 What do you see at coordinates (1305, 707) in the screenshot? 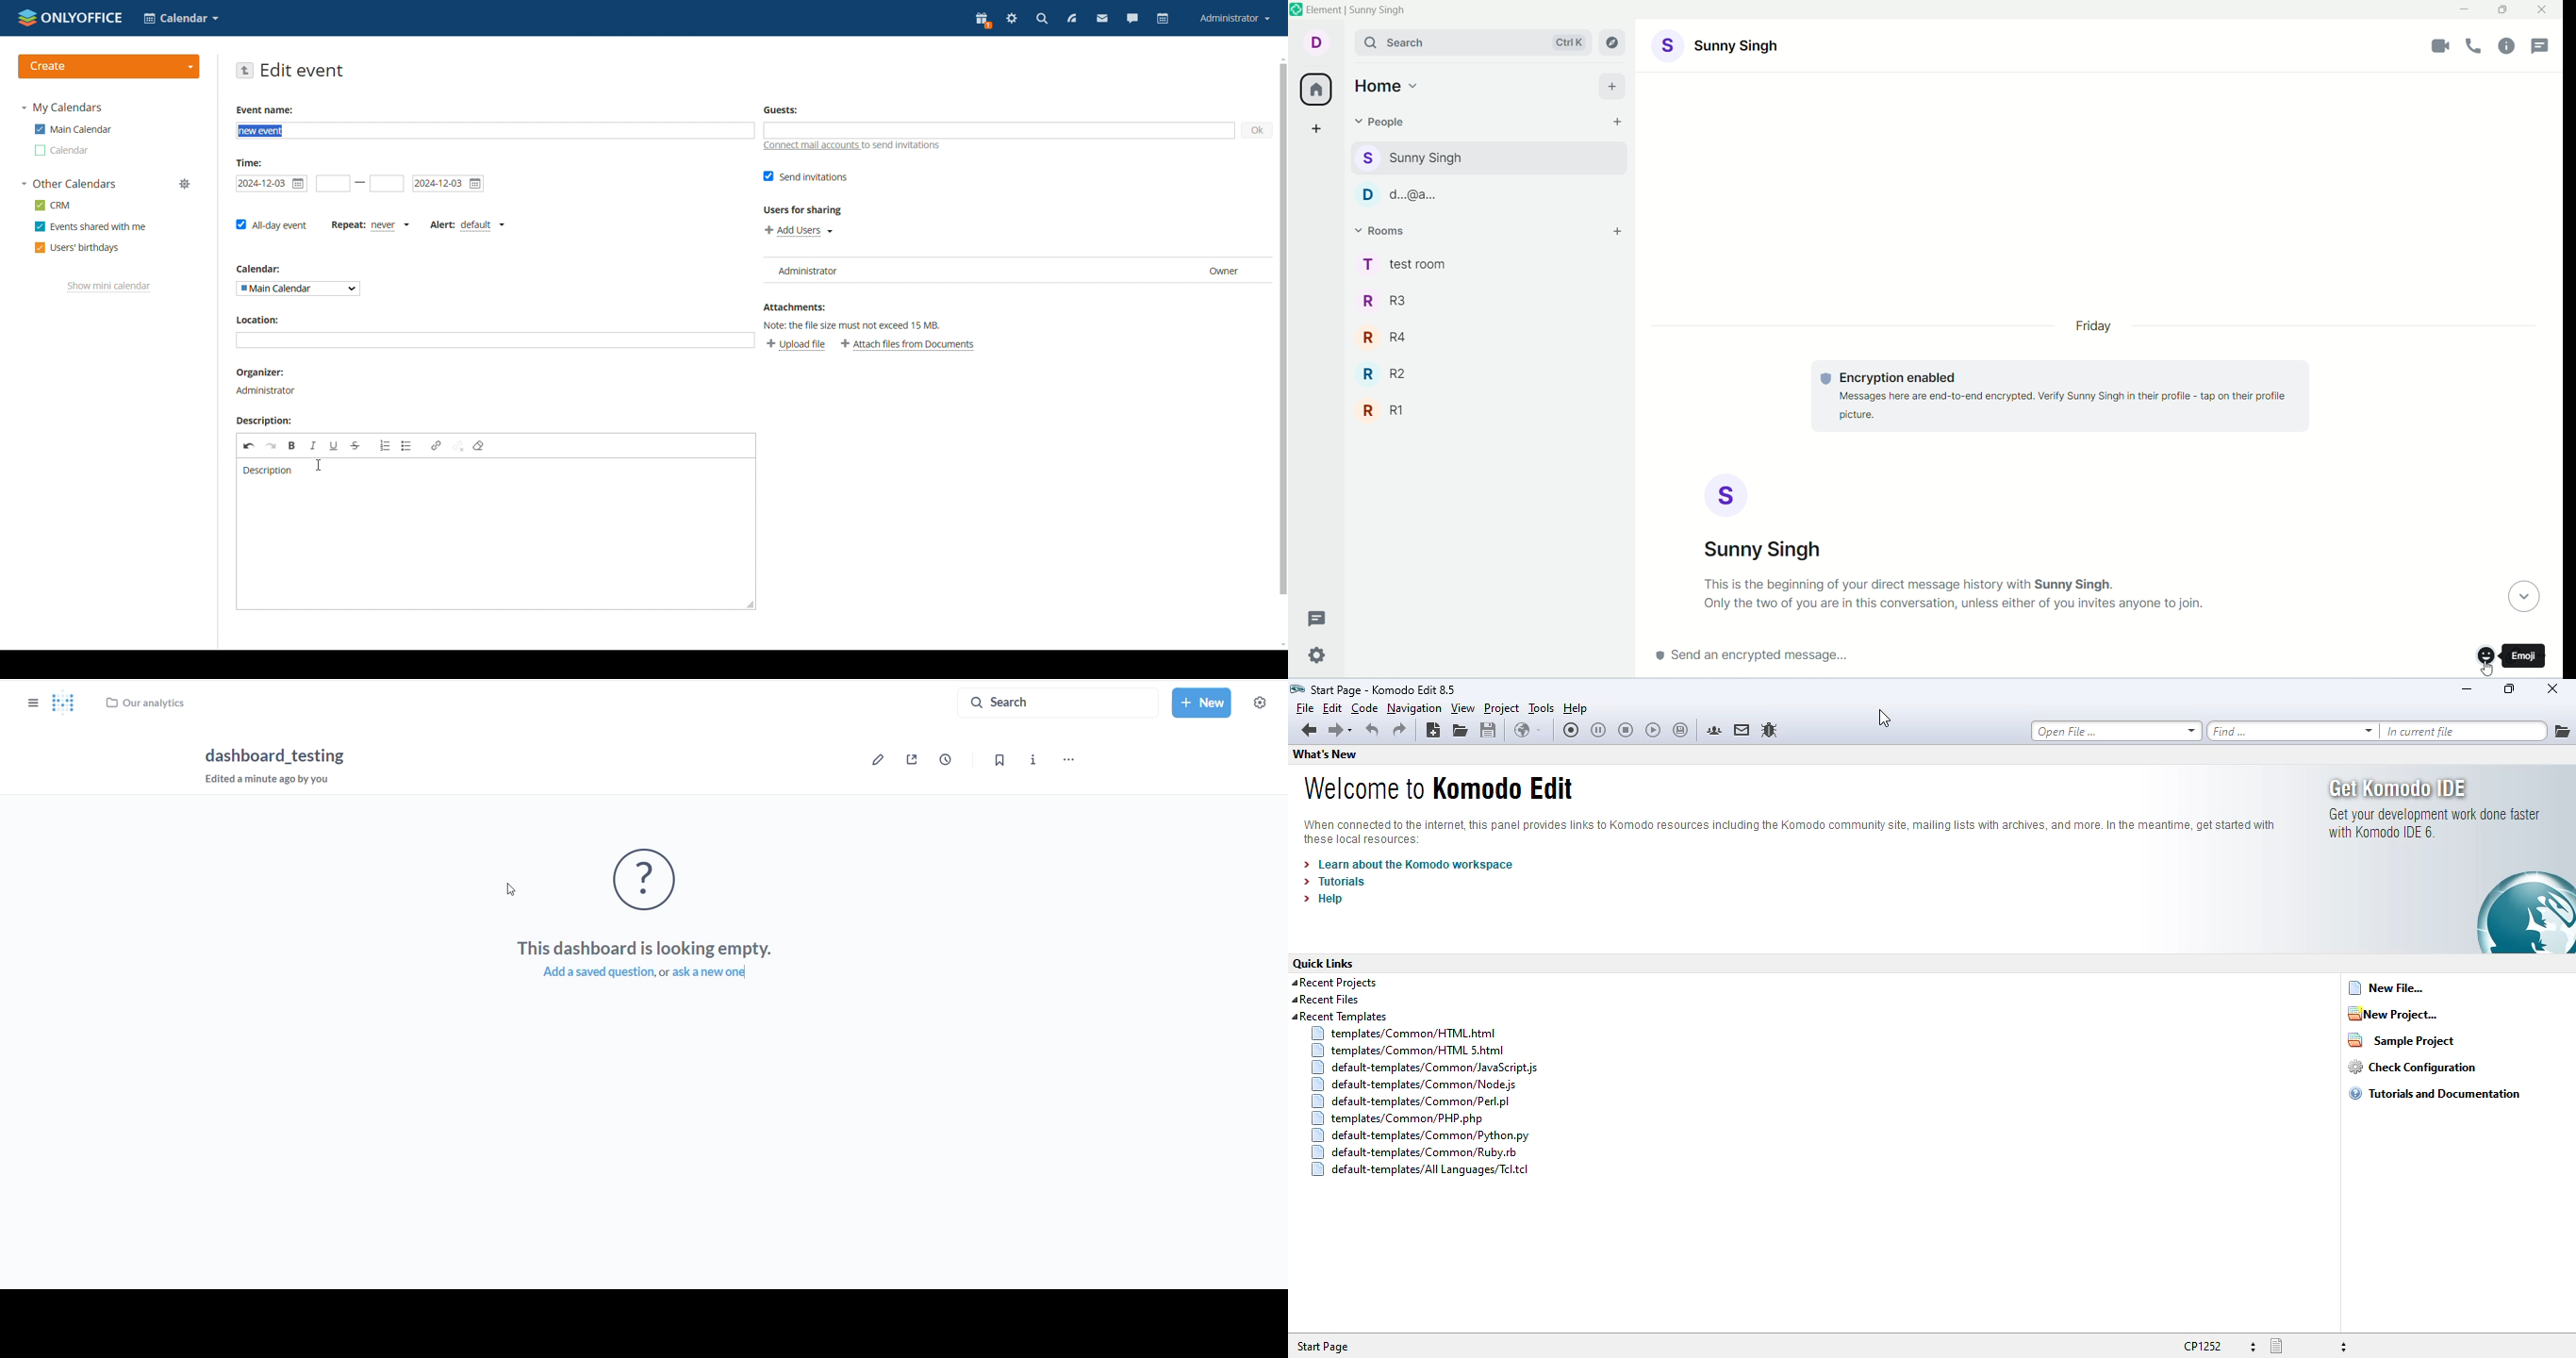
I see `file` at bounding box center [1305, 707].